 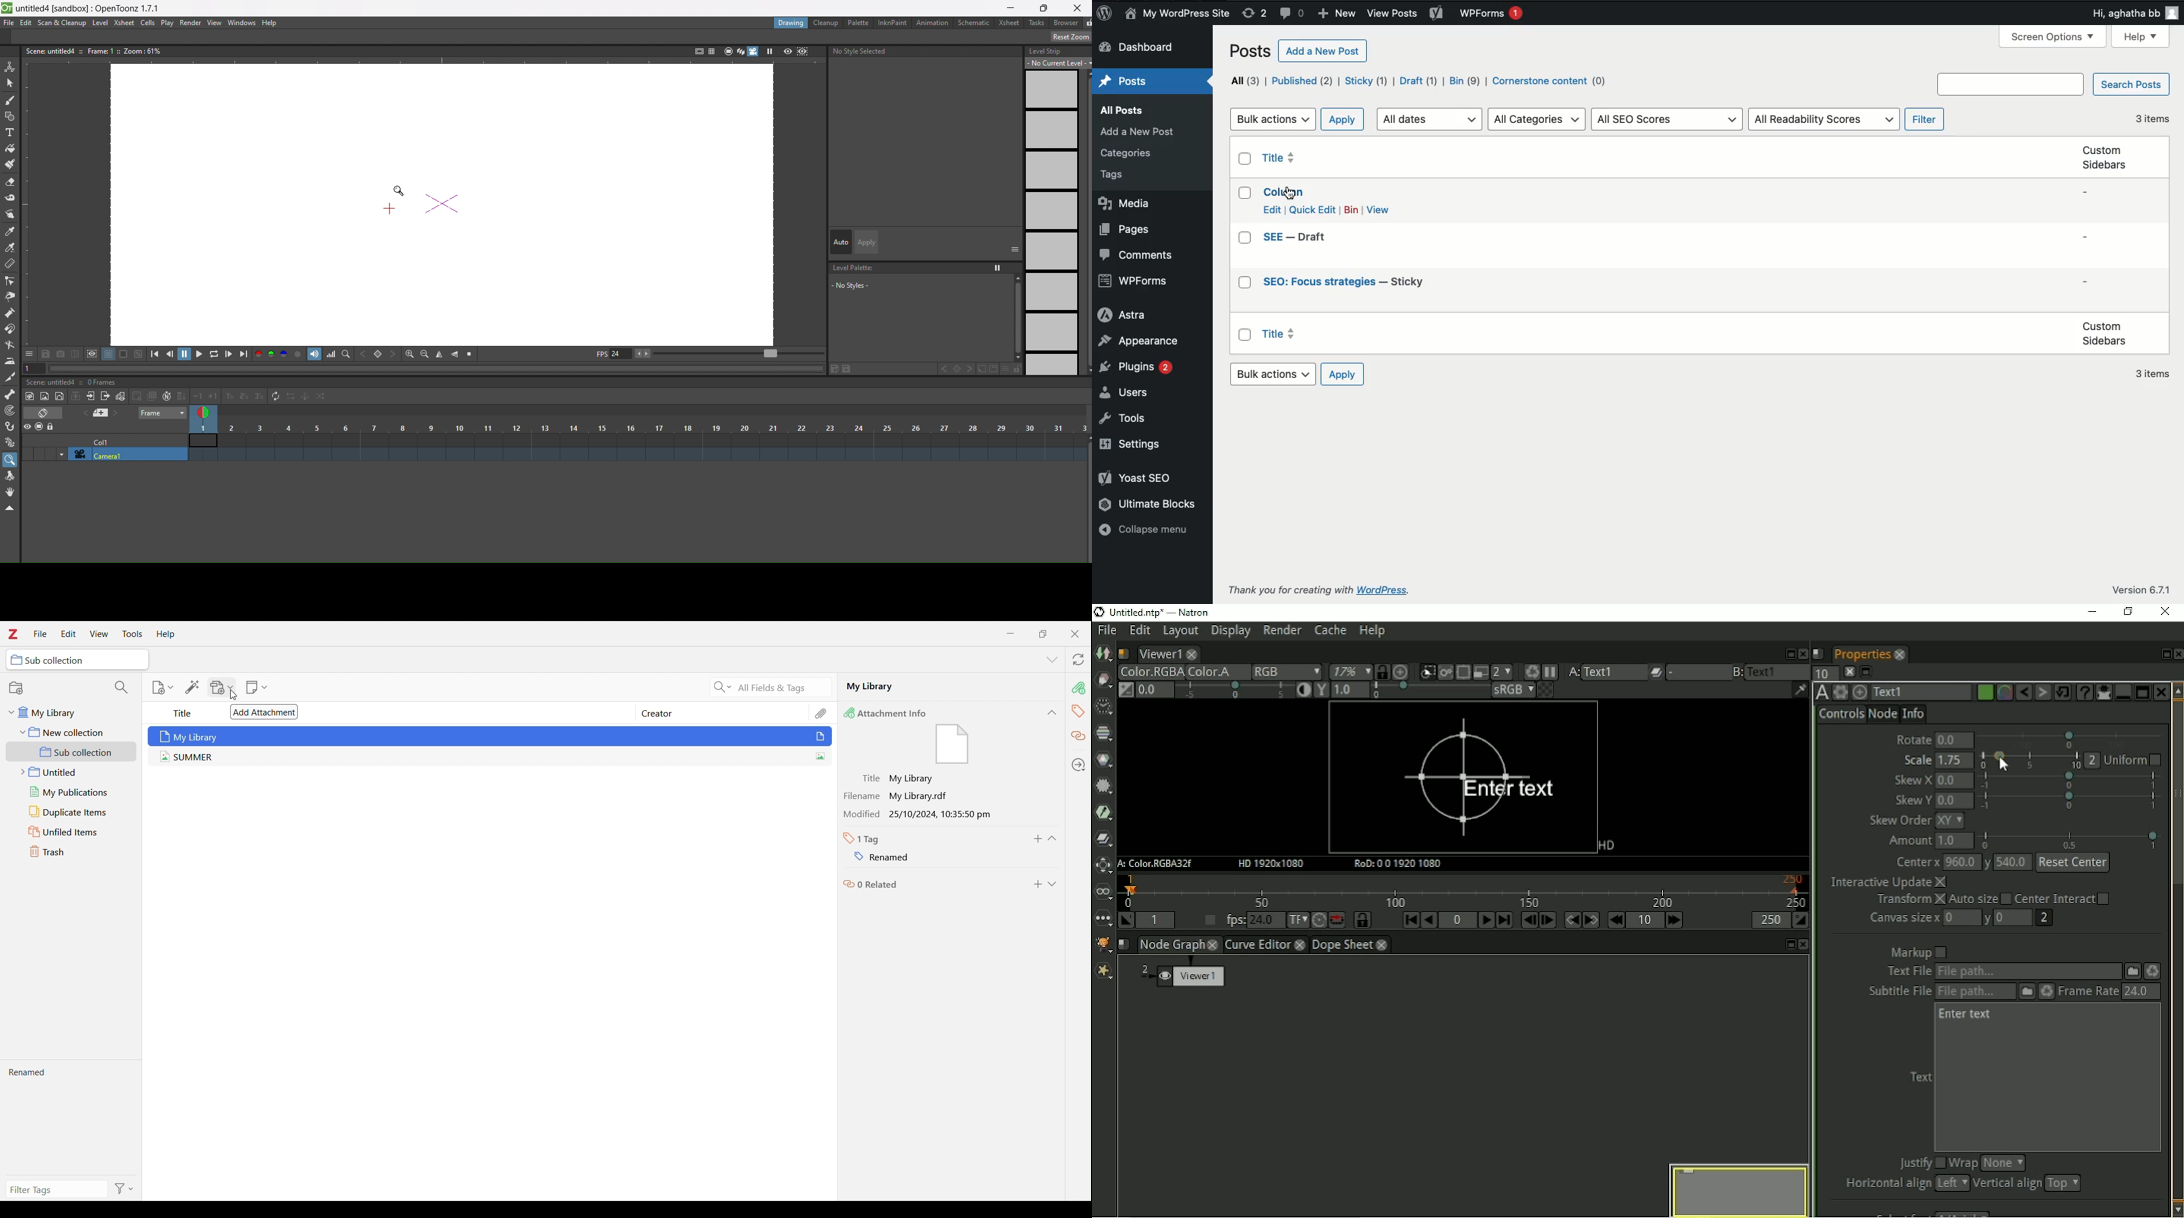 I want to click on flip vertical, so click(x=440, y=354).